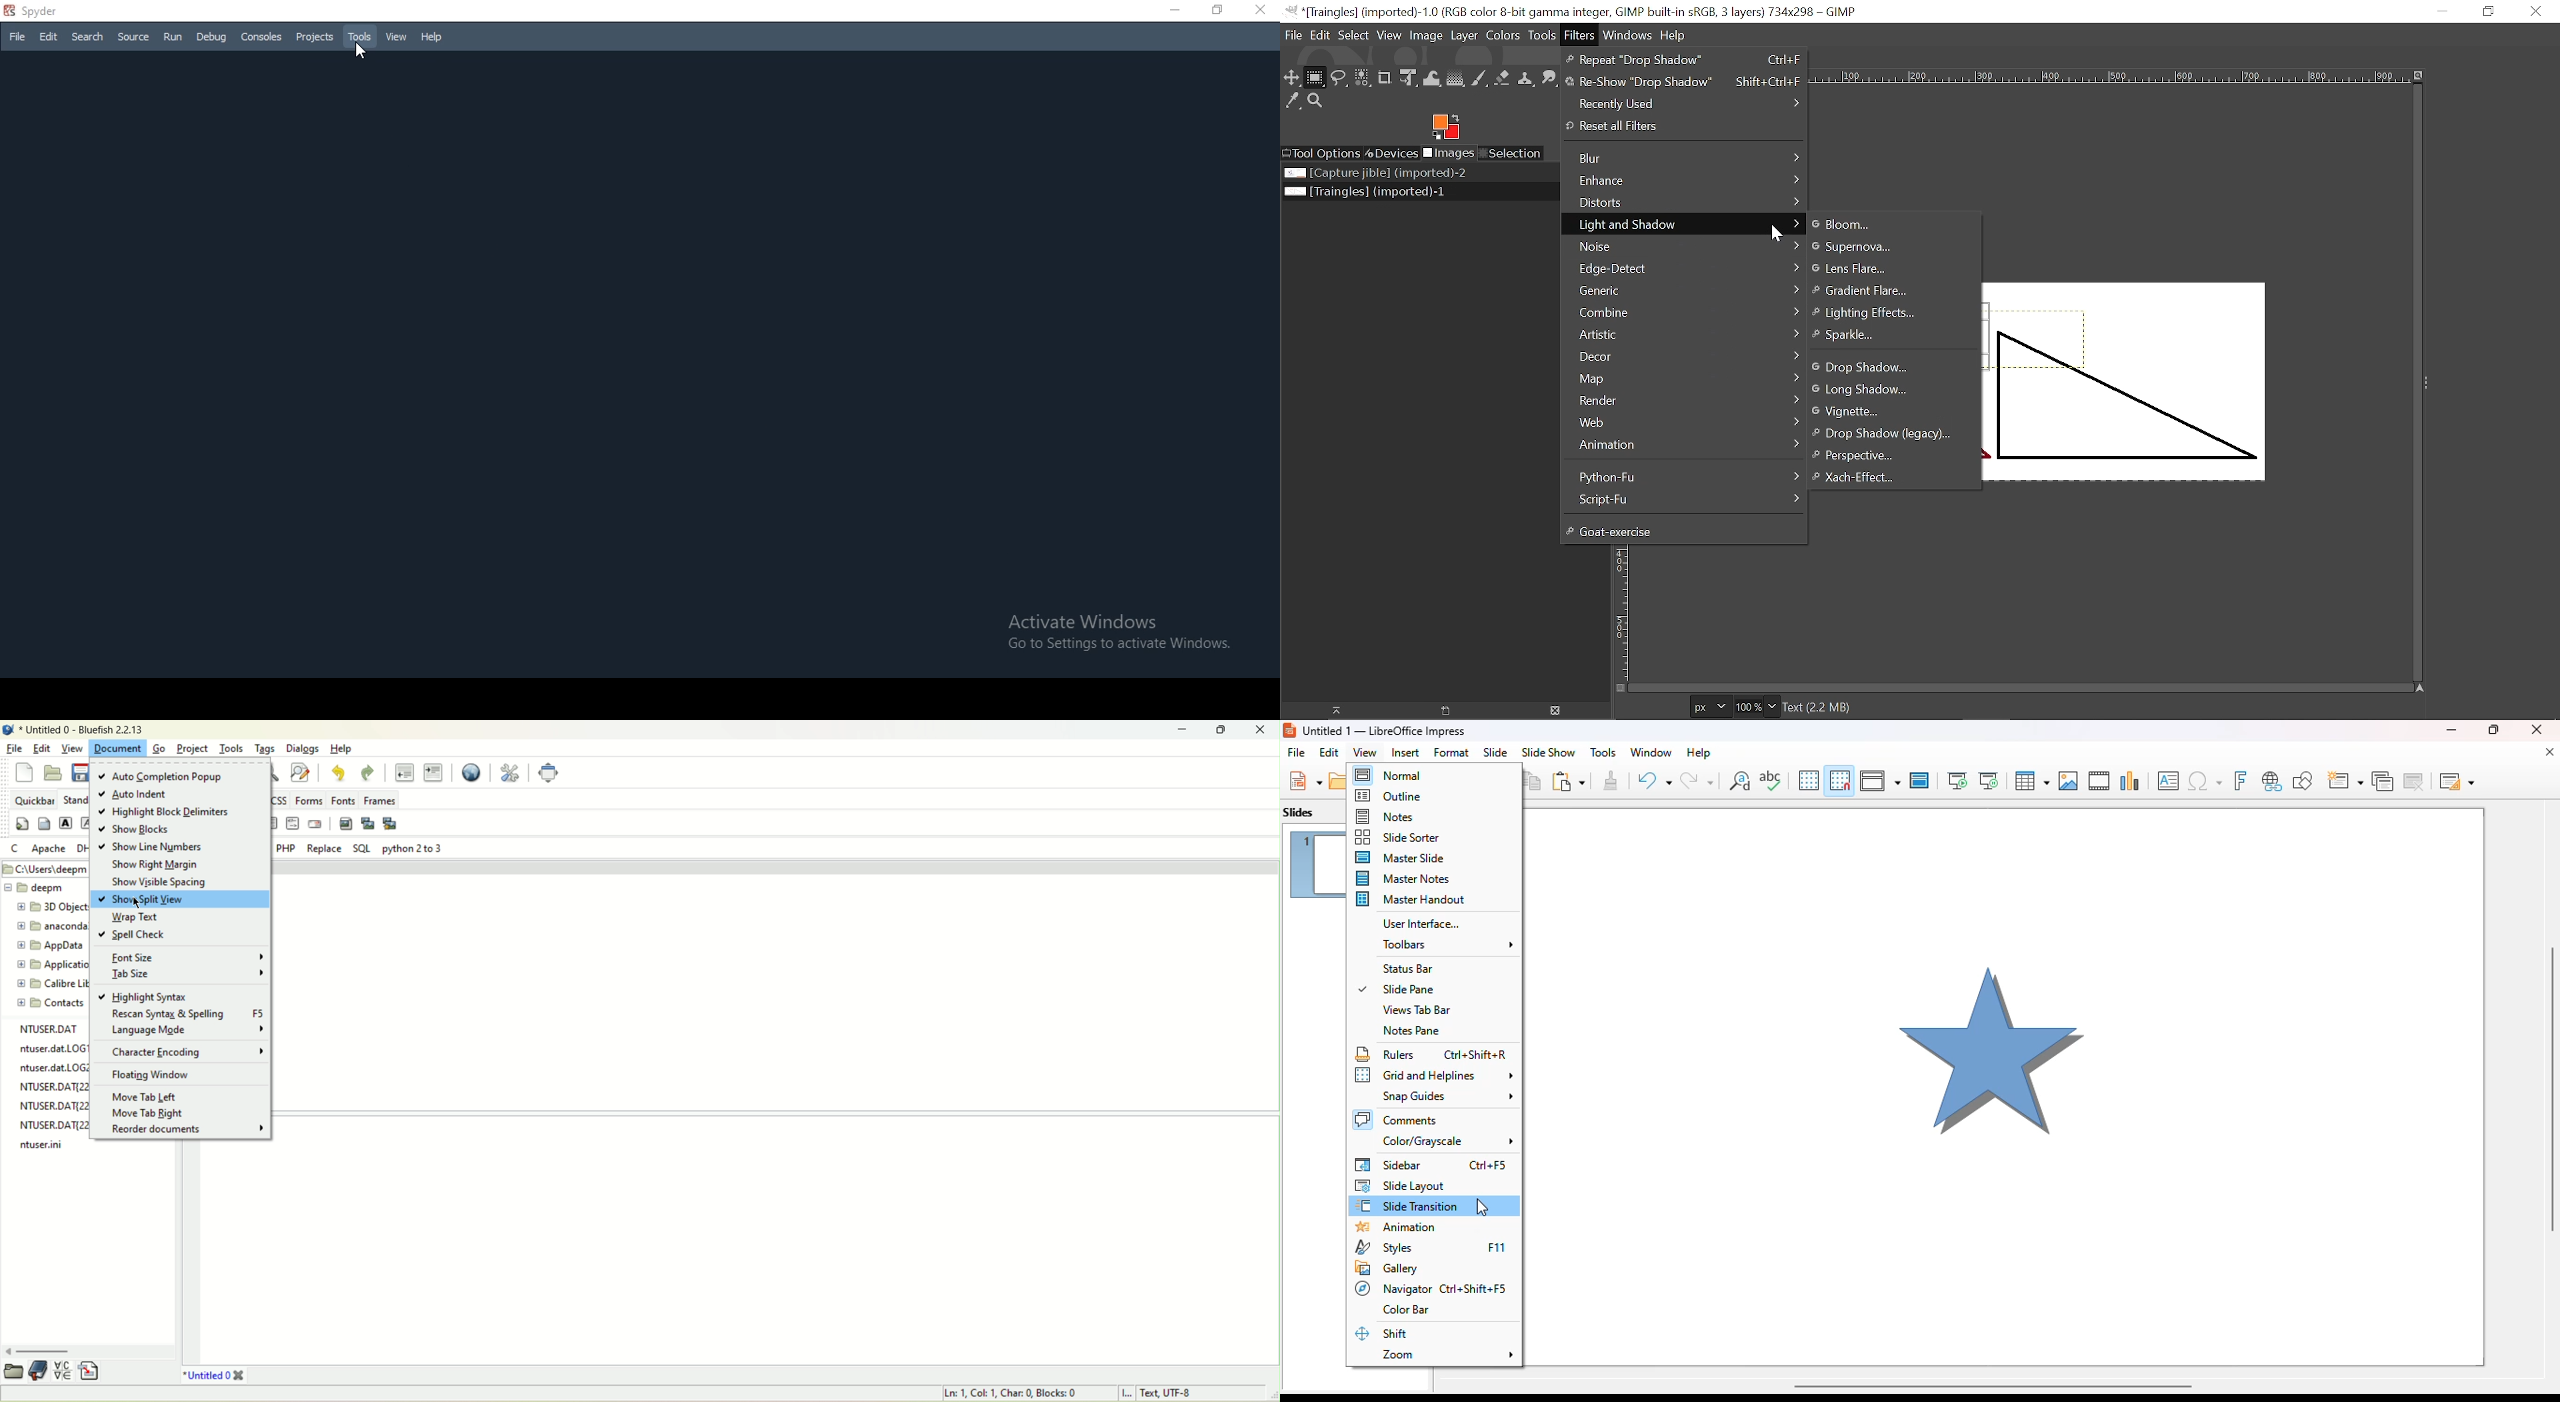 This screenshot has width=2576, height=1428. What do you see at coordinates (1334, 710) in the screenshot?
I see `Raise this image display` at bounding box center [1334, 710].